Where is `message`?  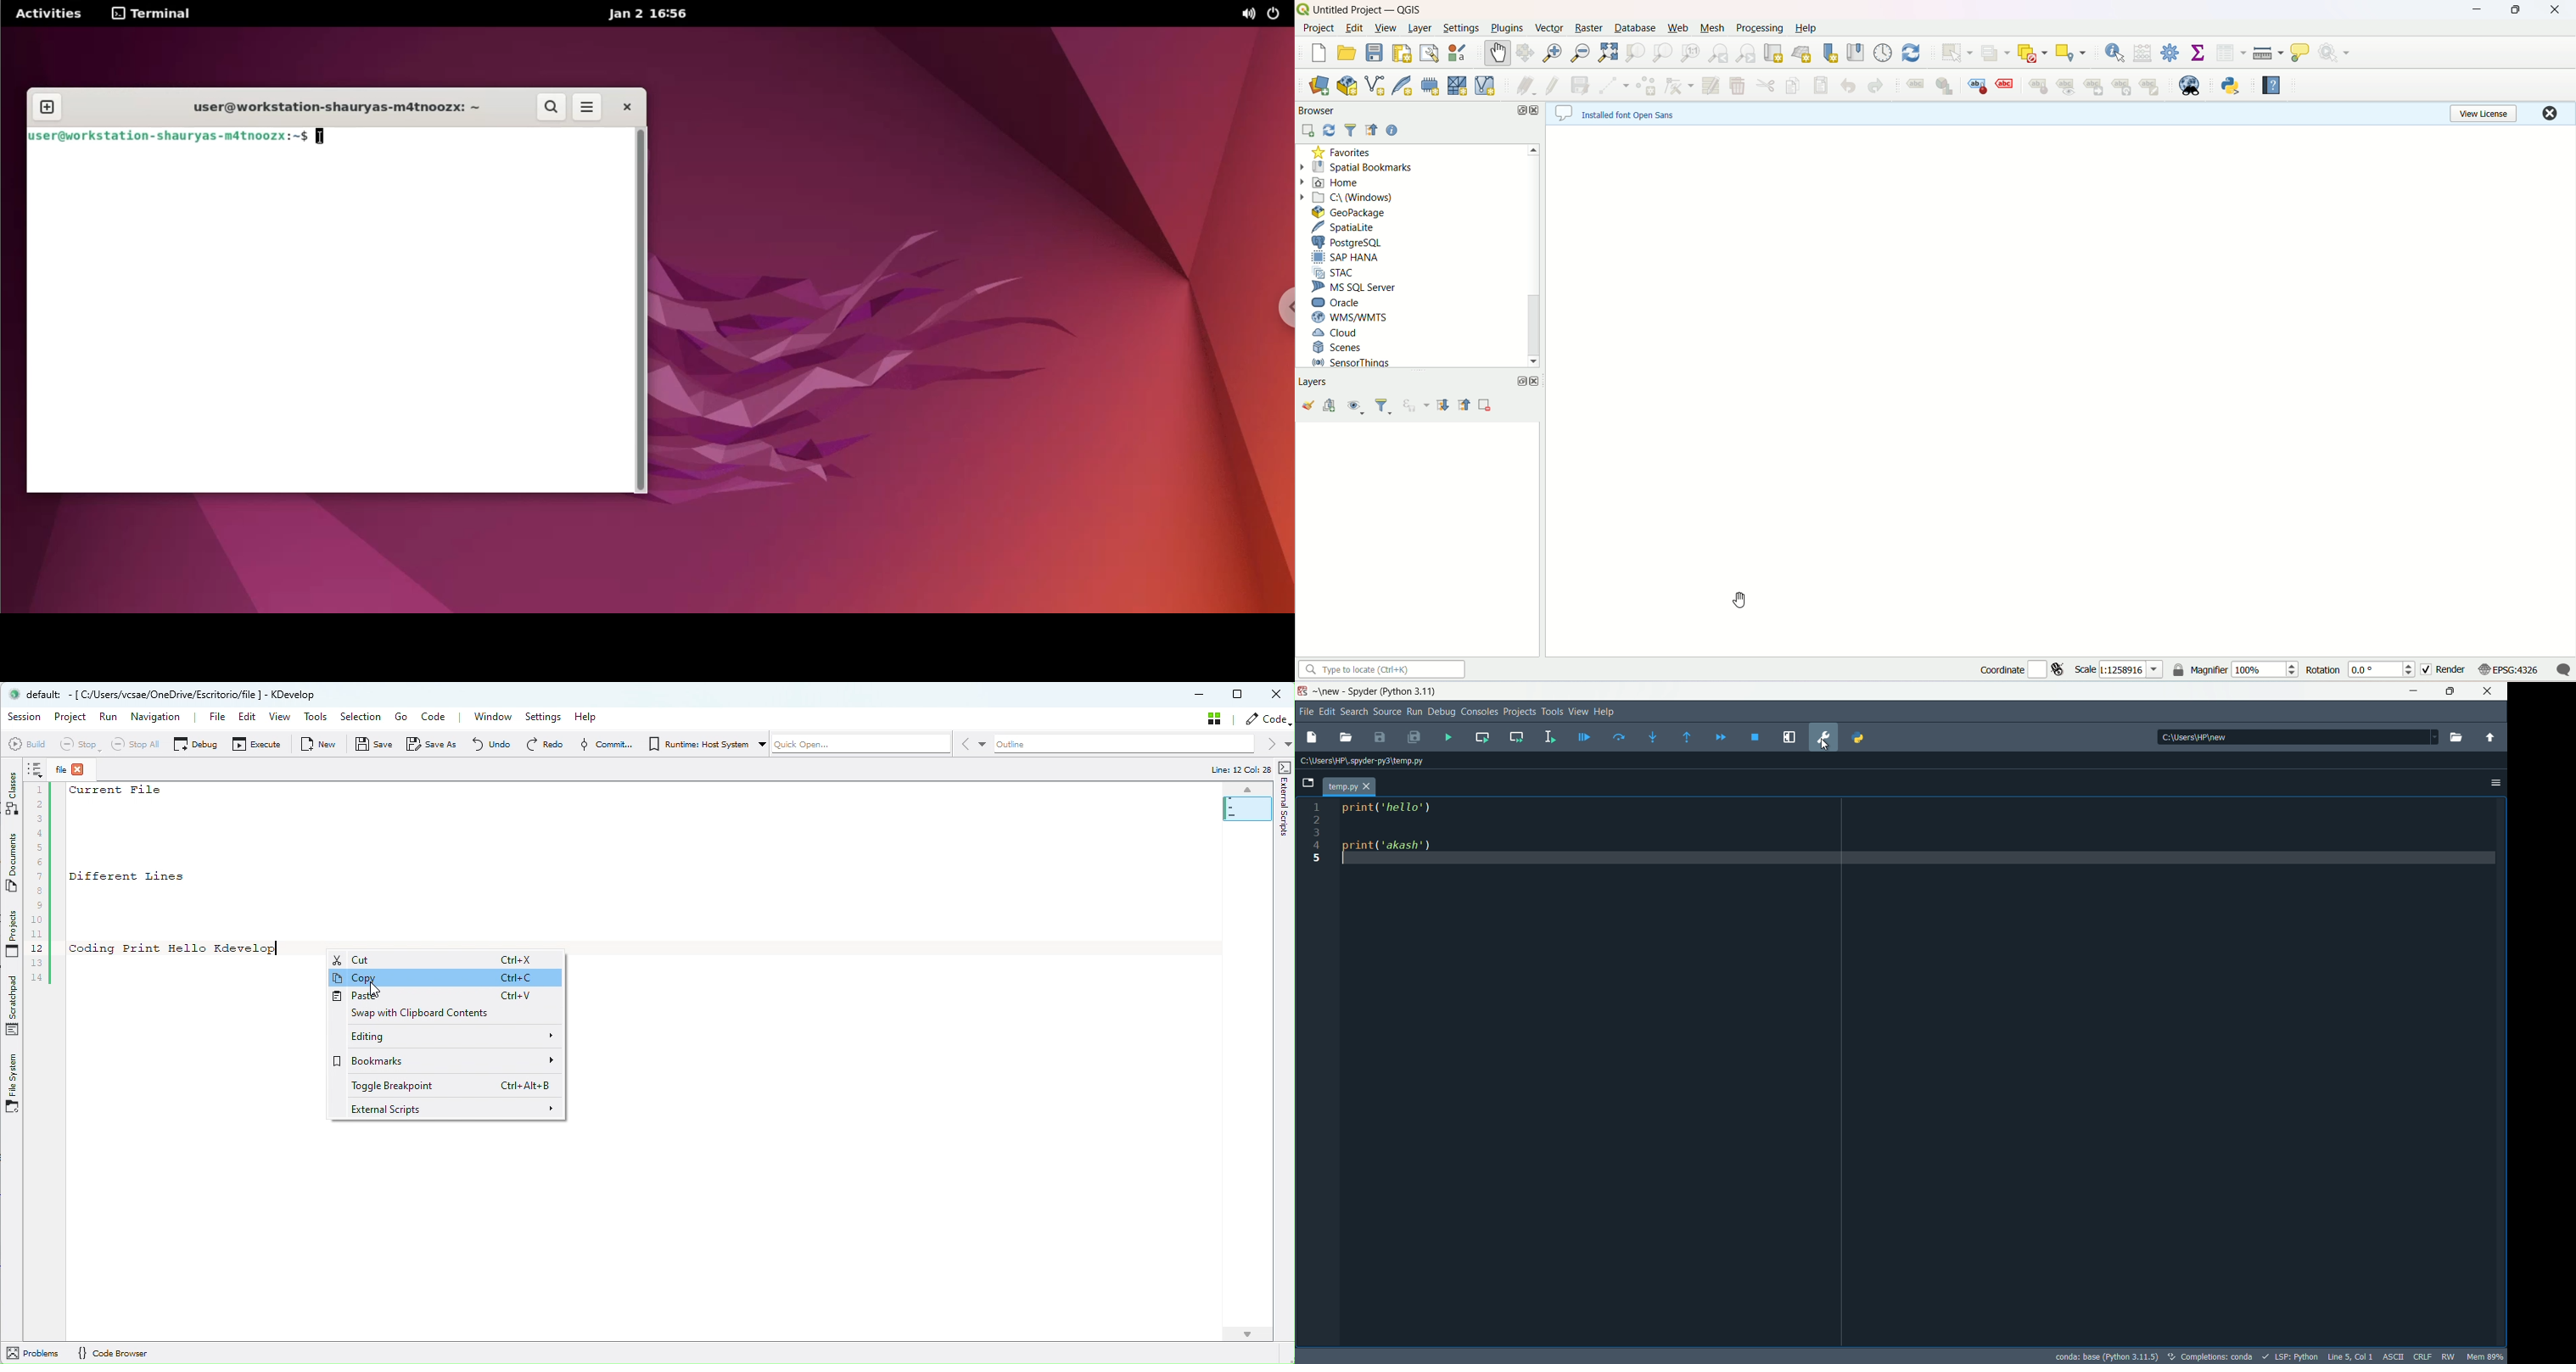
message is located at coordinates (2563, 671).